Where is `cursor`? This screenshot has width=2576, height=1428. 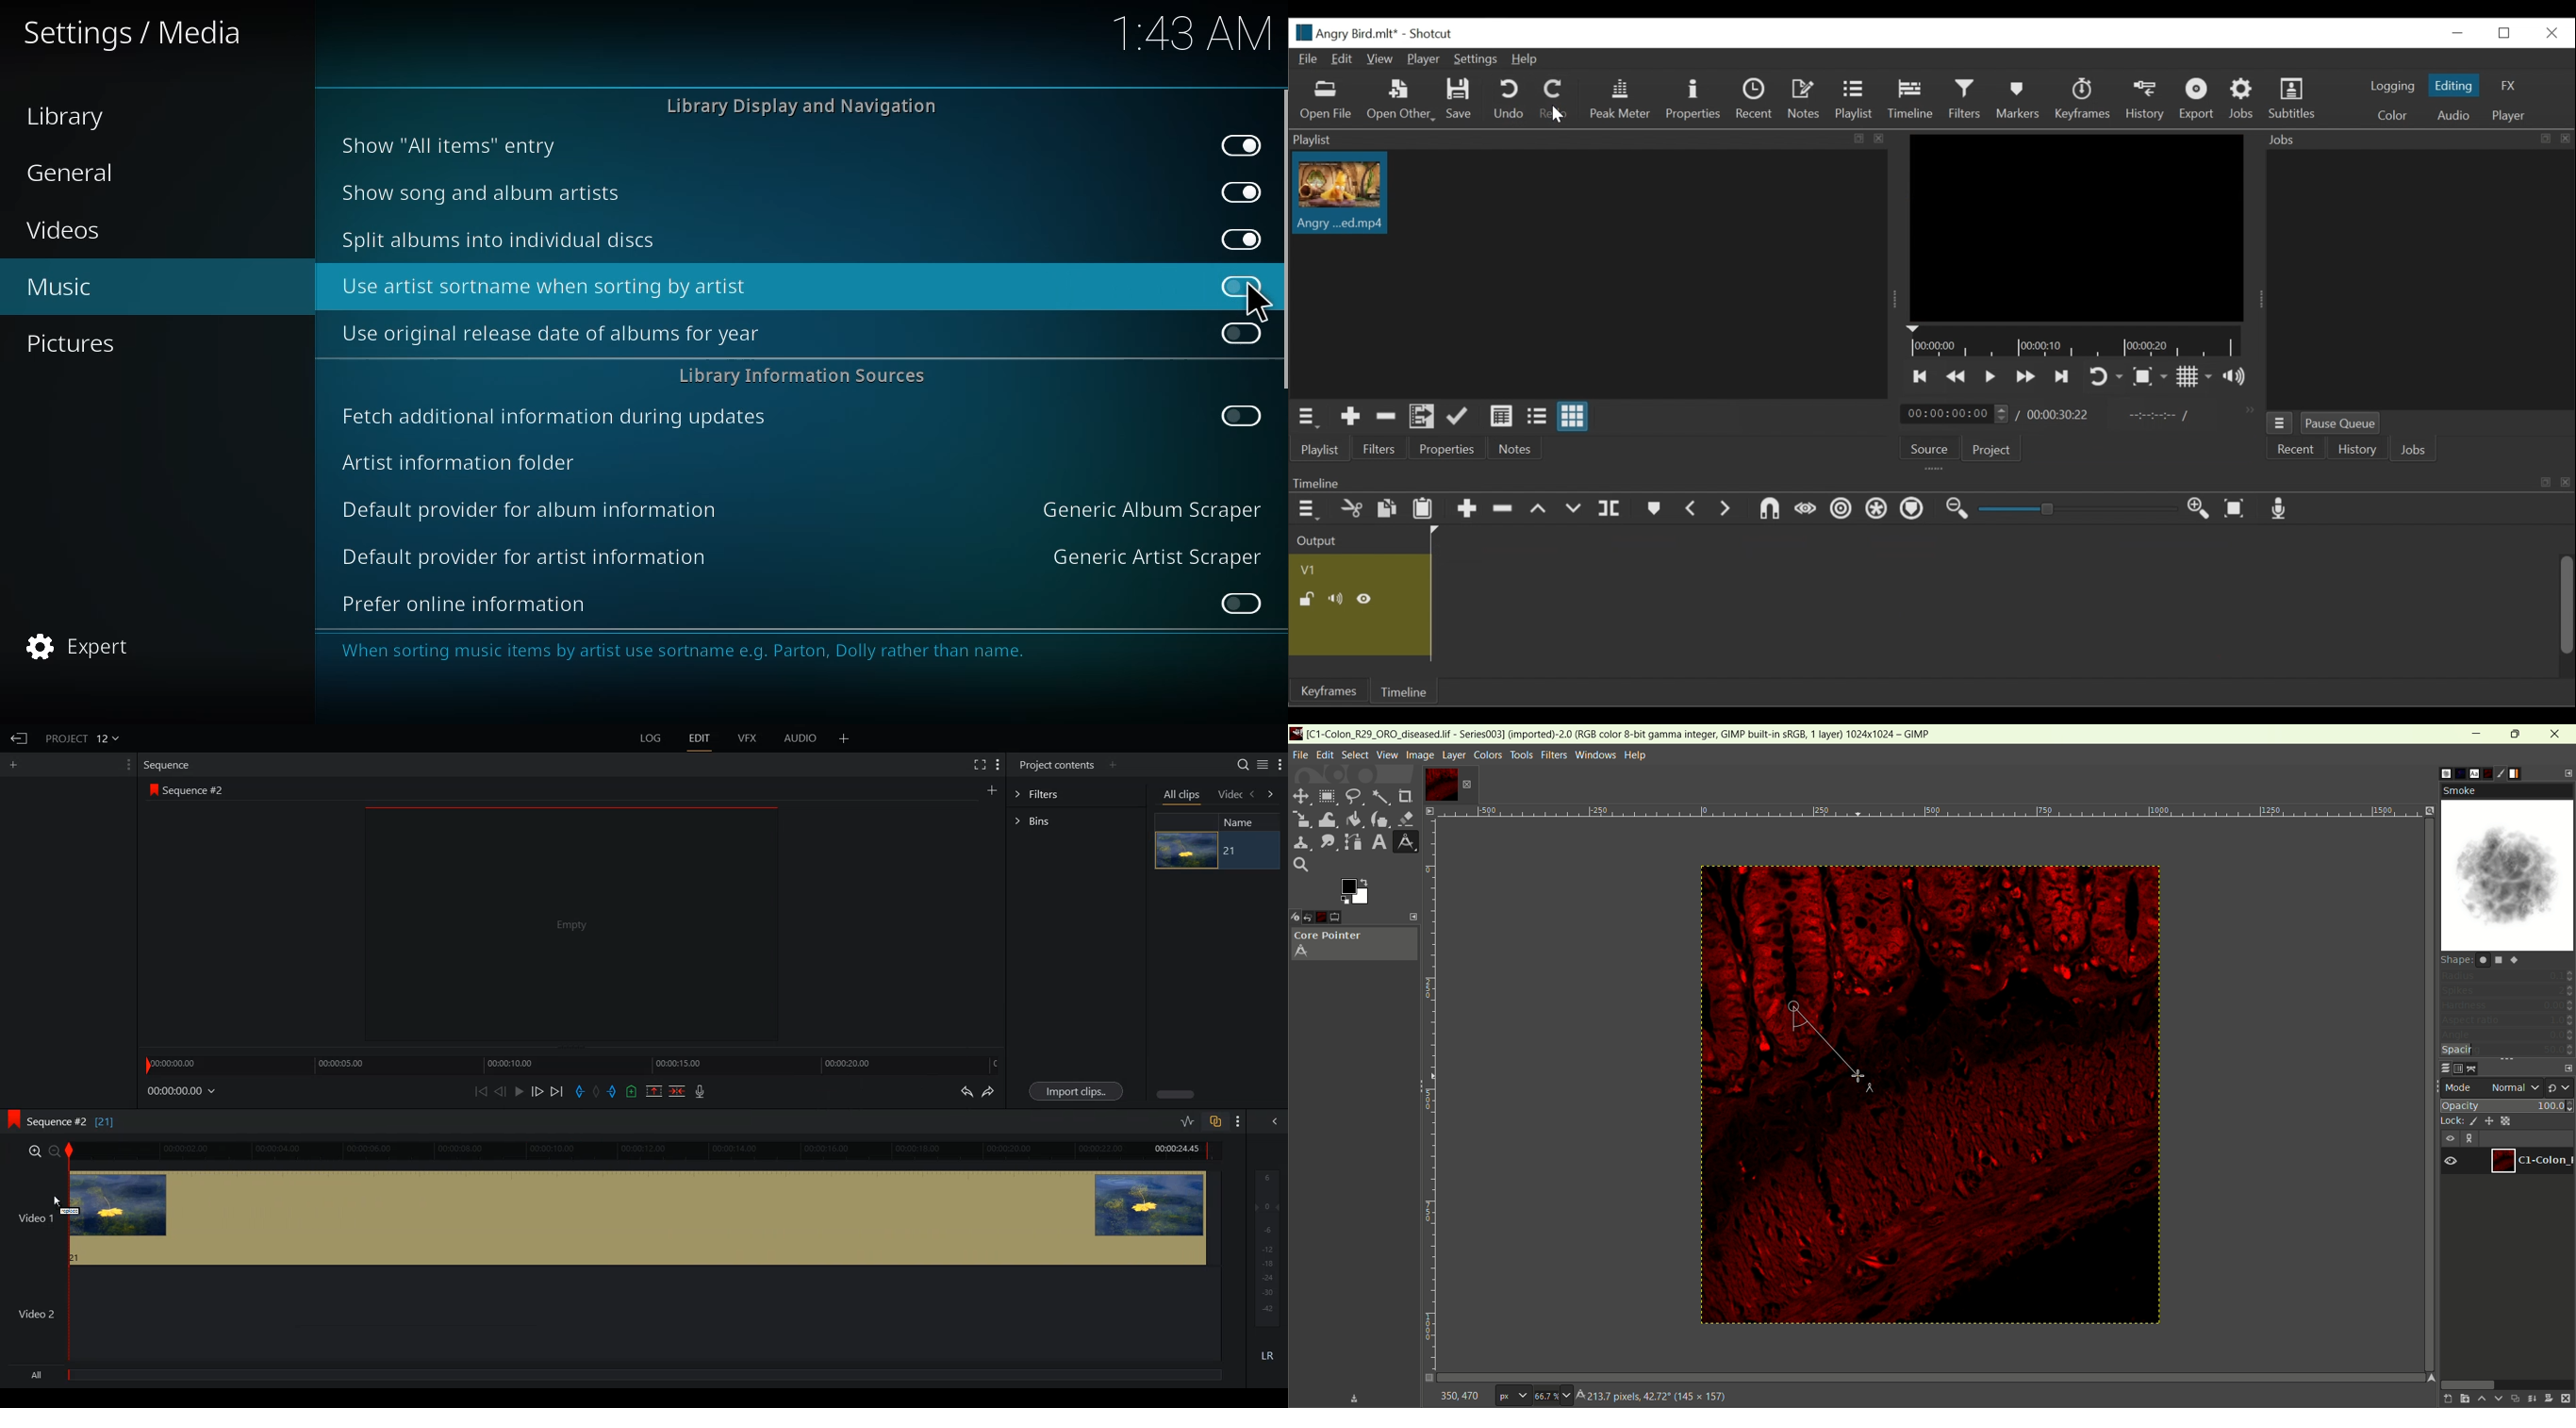
cursor is located at coordinates (58, 1200).